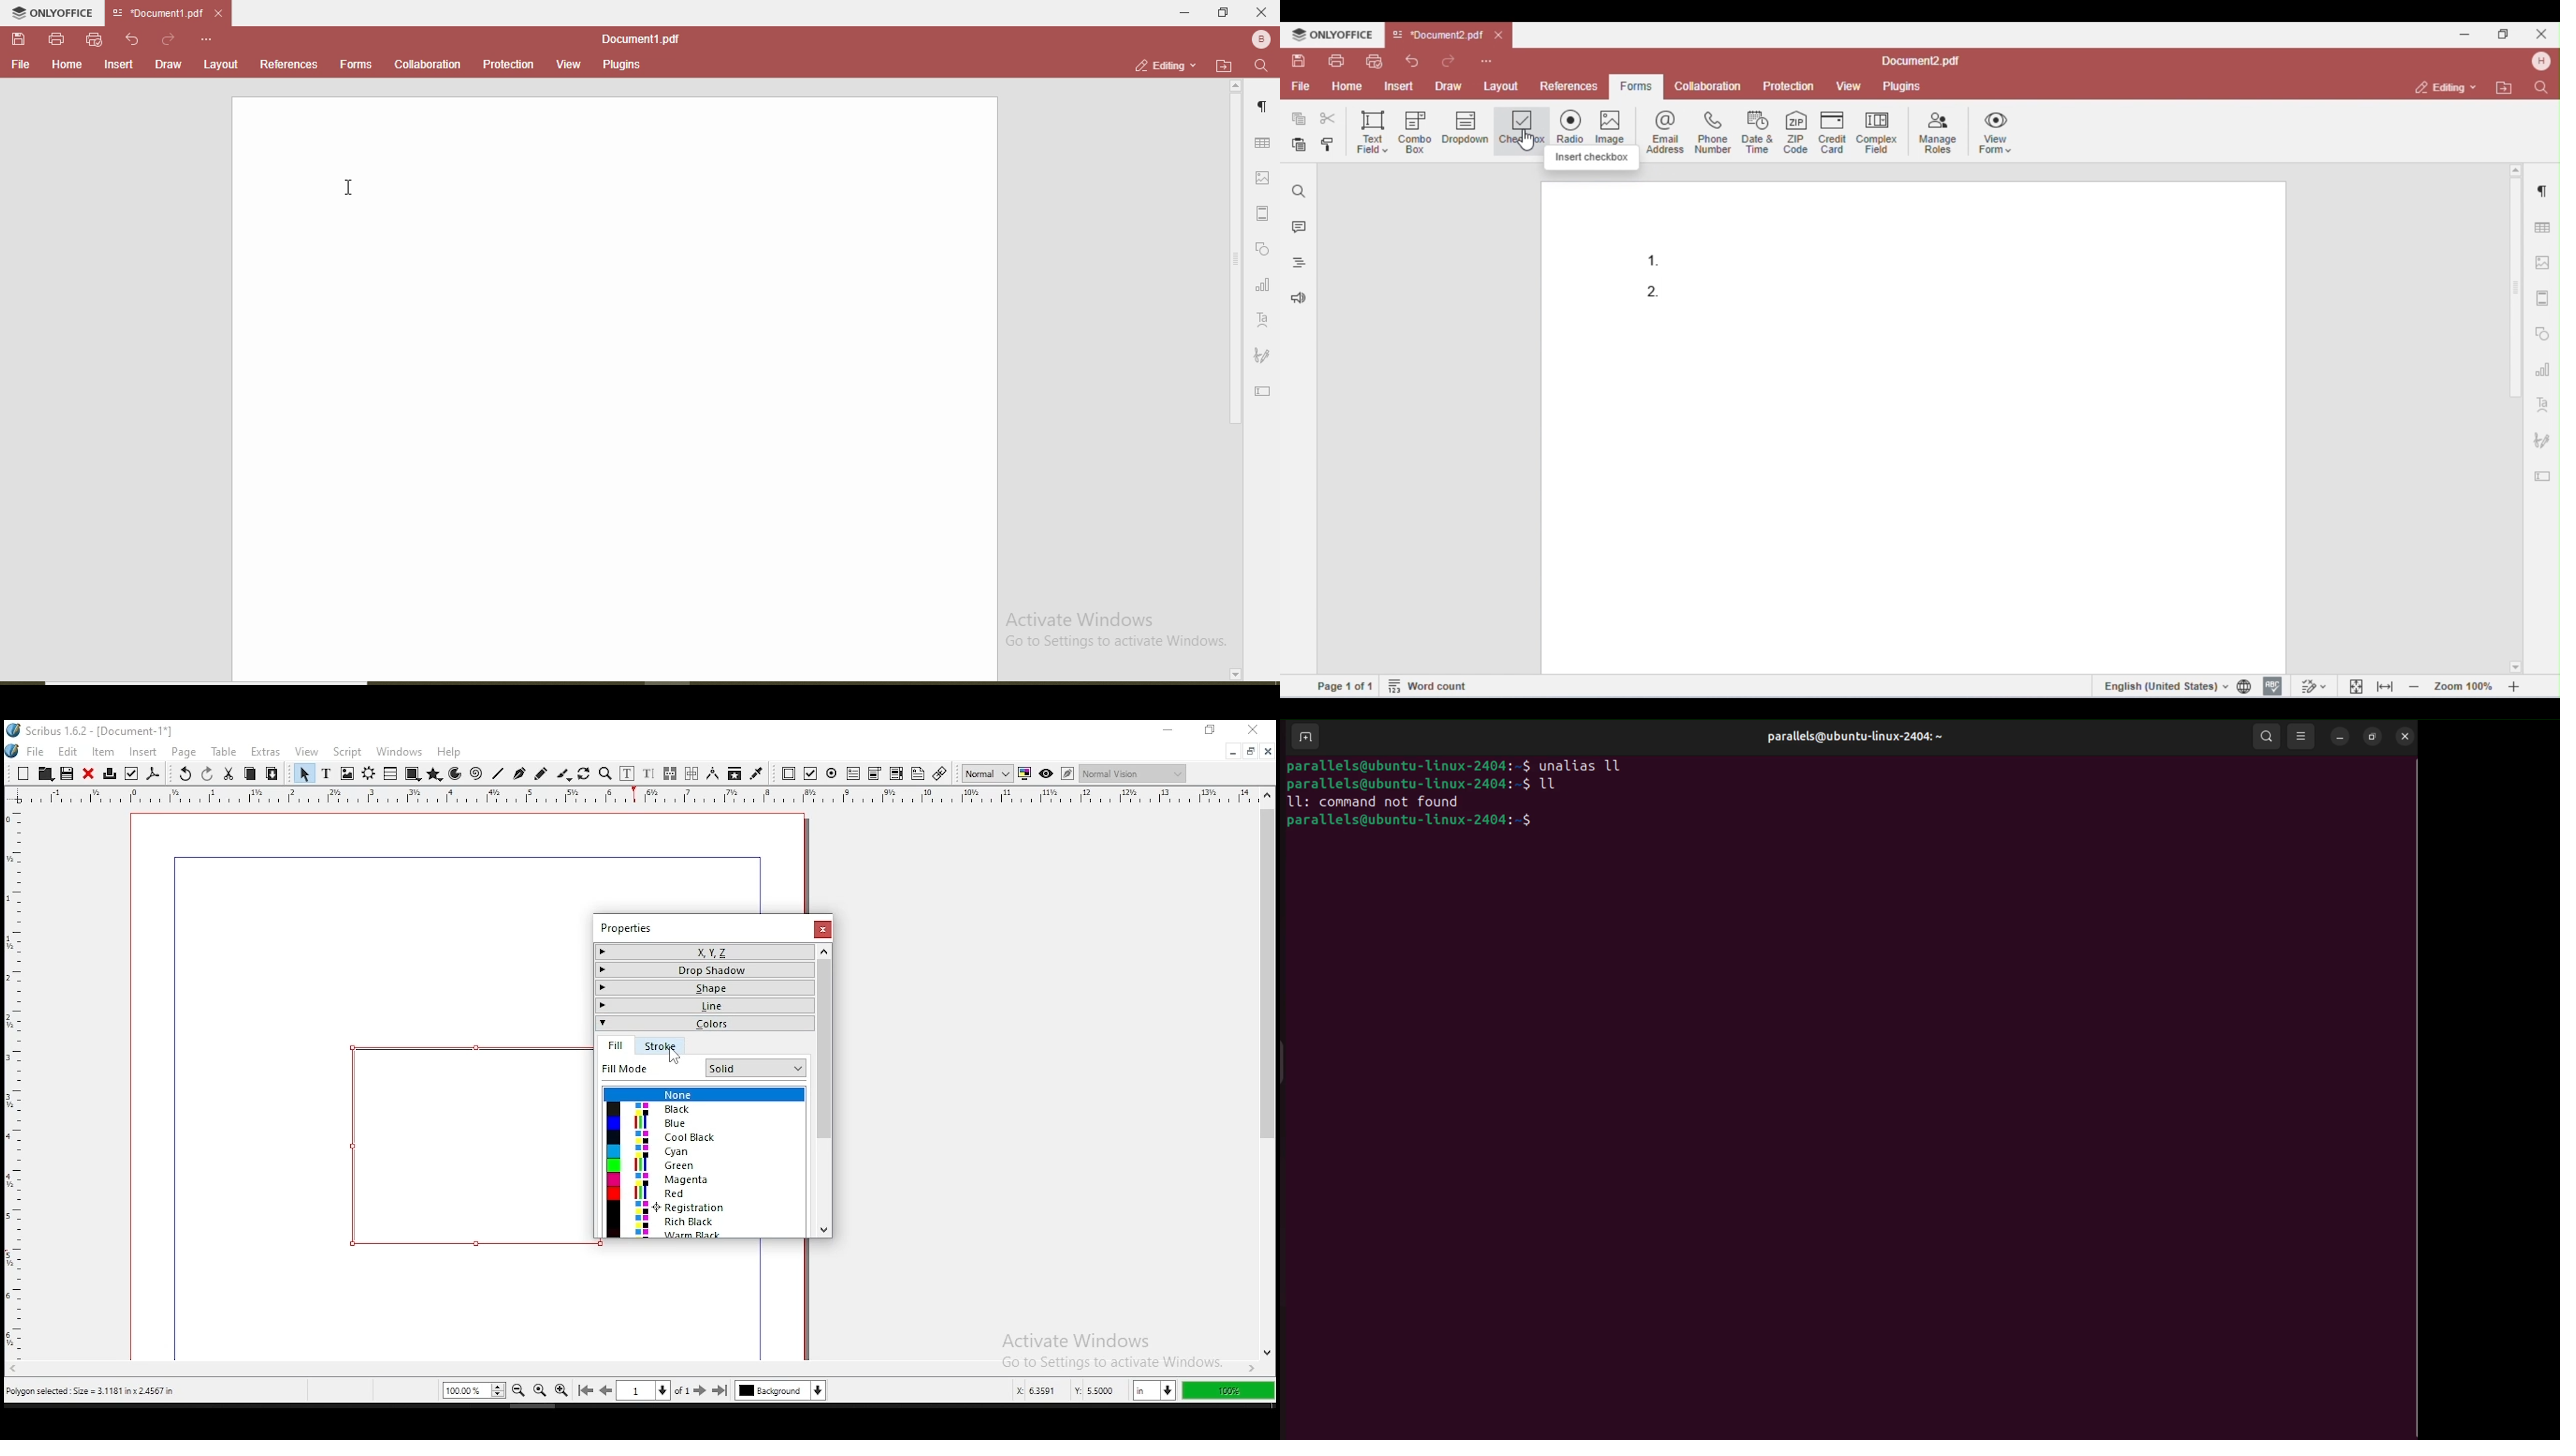  I want to click on rich black, so click(705, 1221).